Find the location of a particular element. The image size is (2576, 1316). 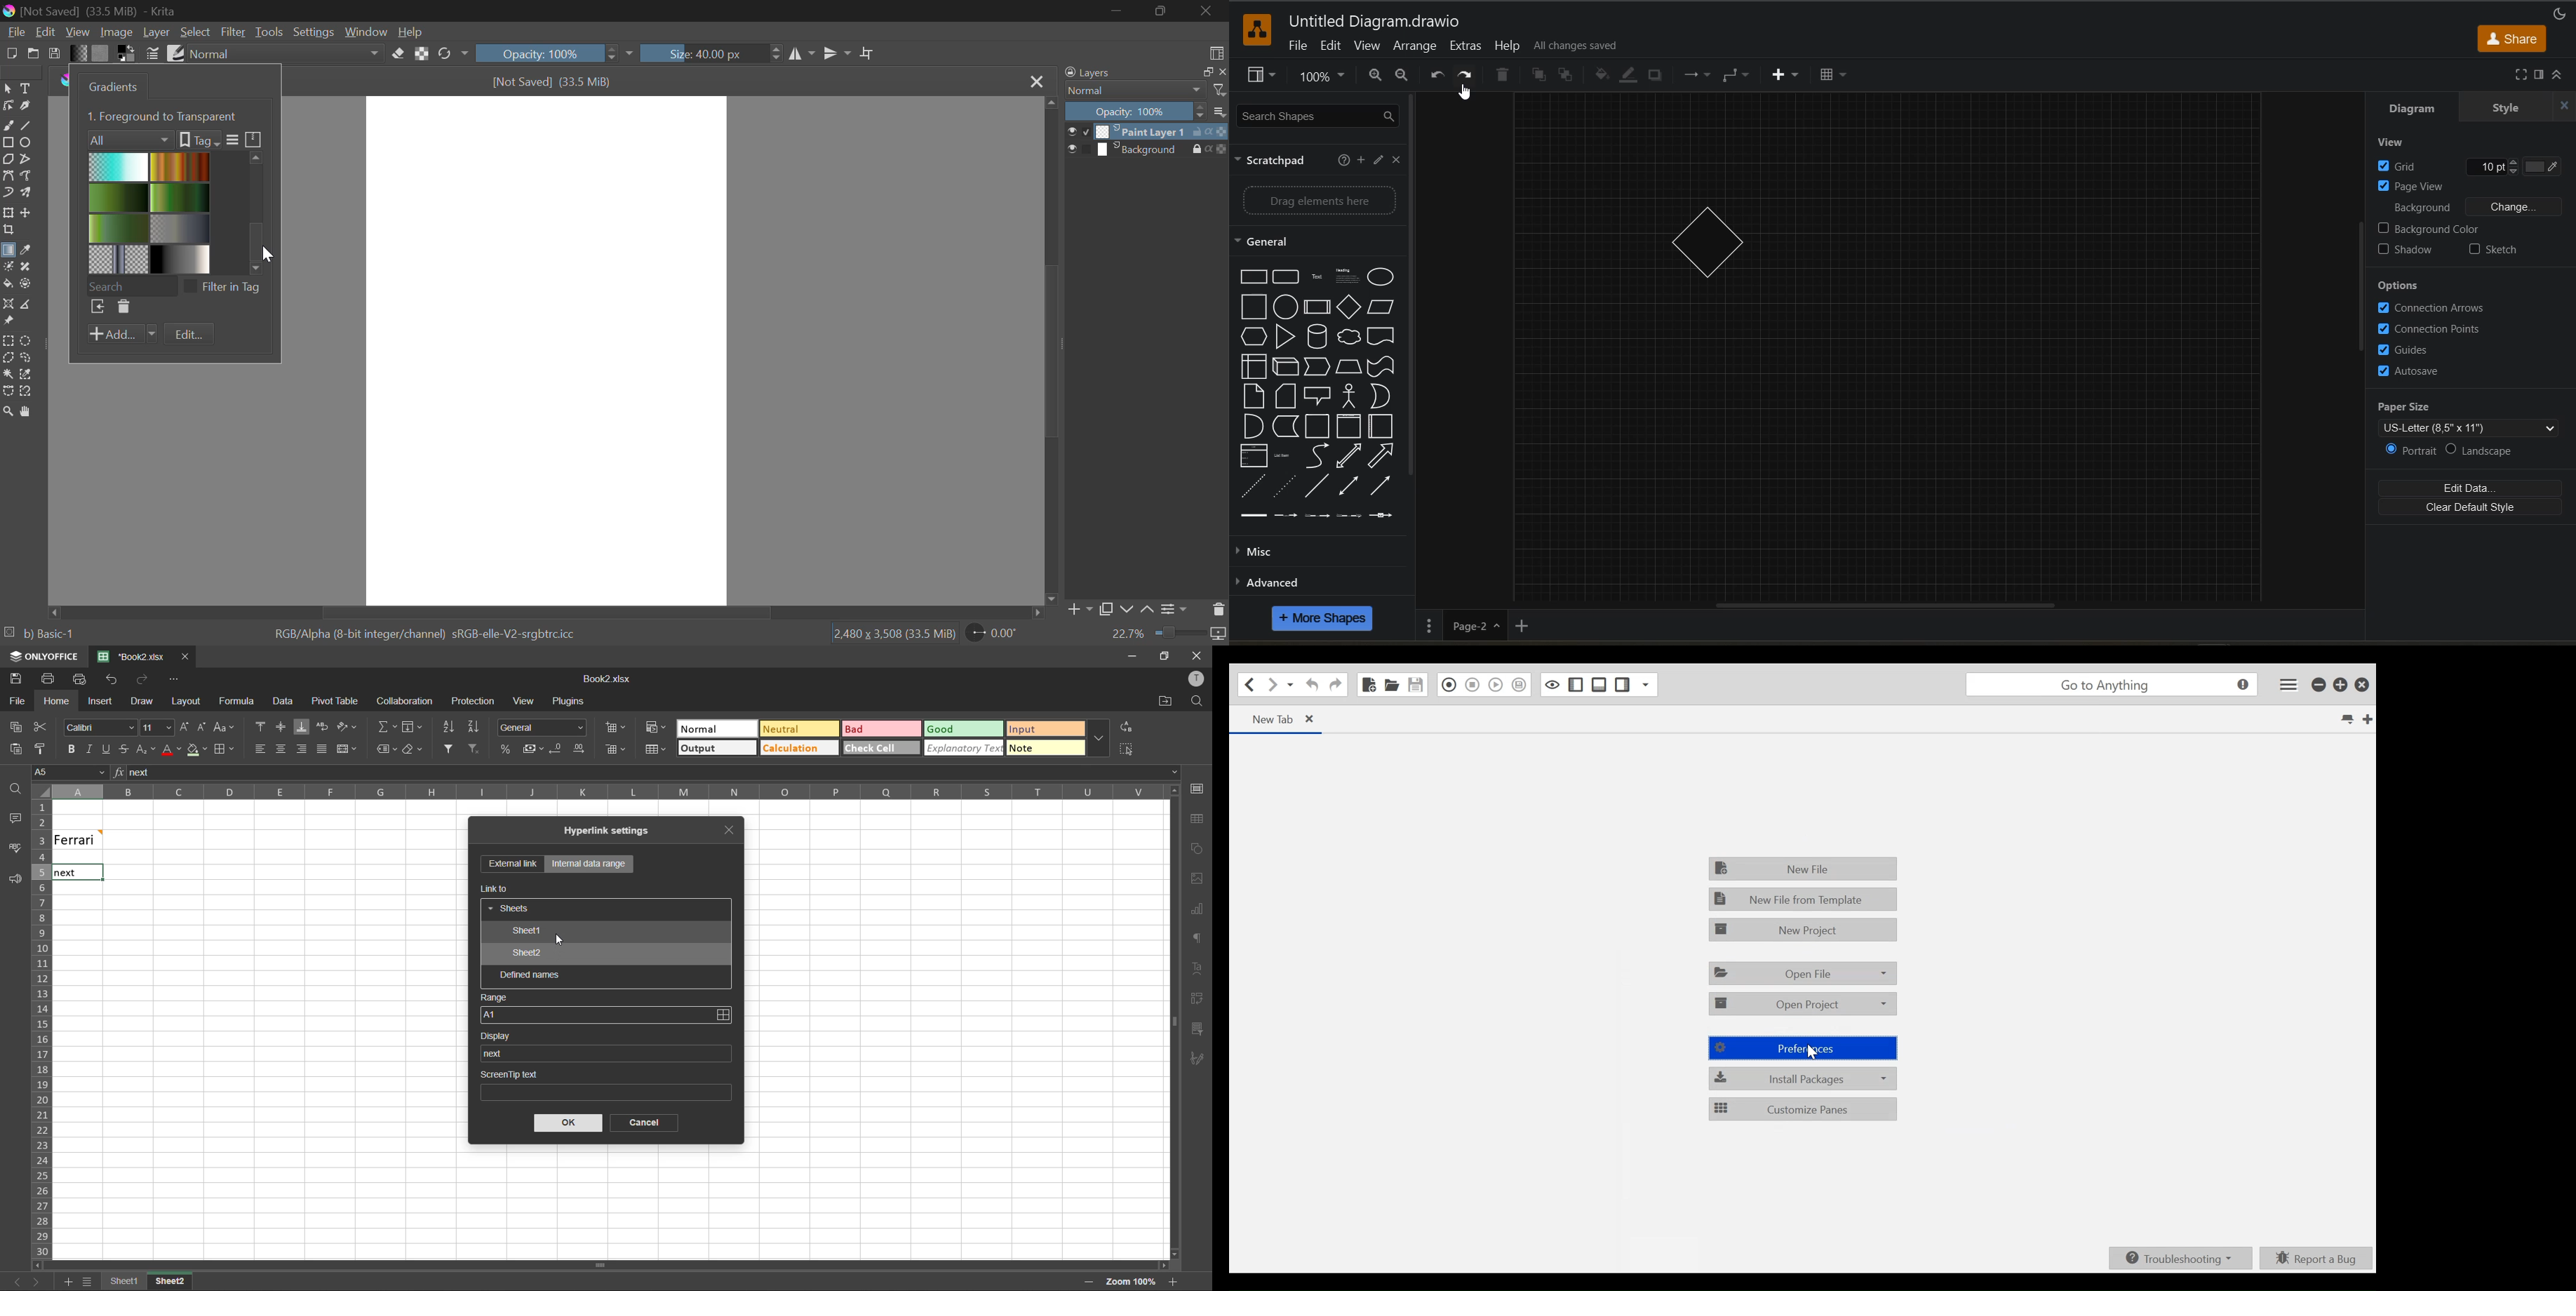

Book2.xlsx is located at coordinates (606, 680).